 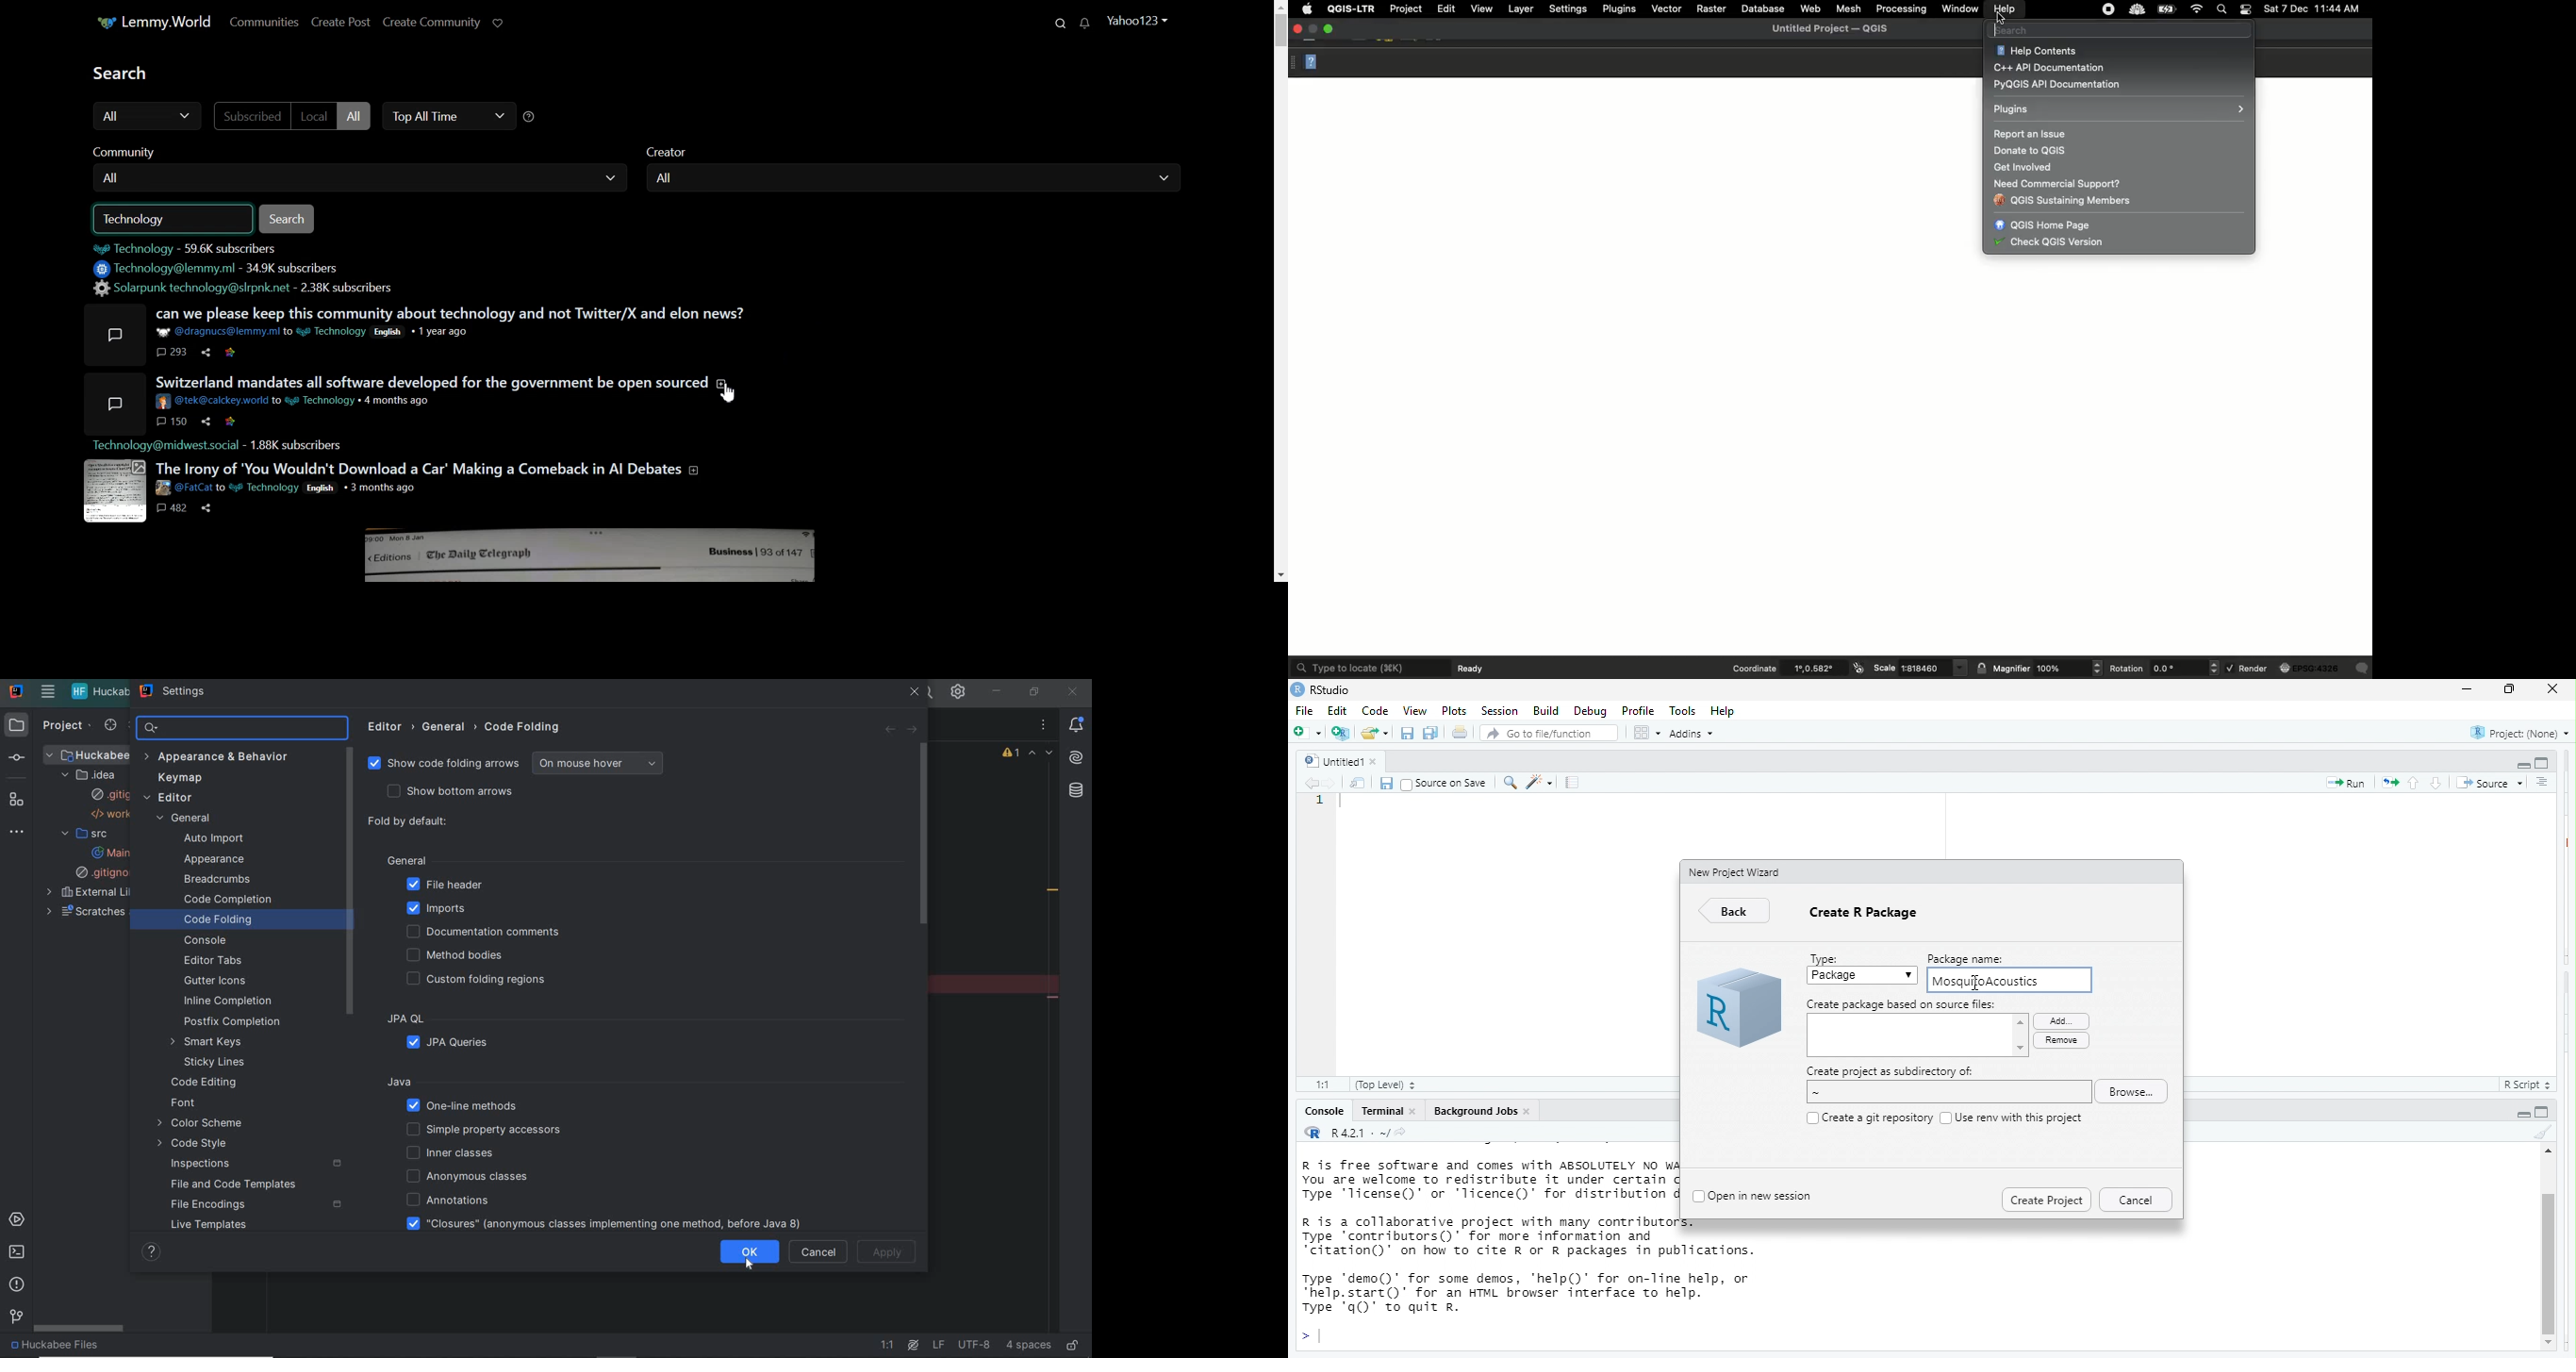 I want to click on 150 comment, so click(x=172, y=422).